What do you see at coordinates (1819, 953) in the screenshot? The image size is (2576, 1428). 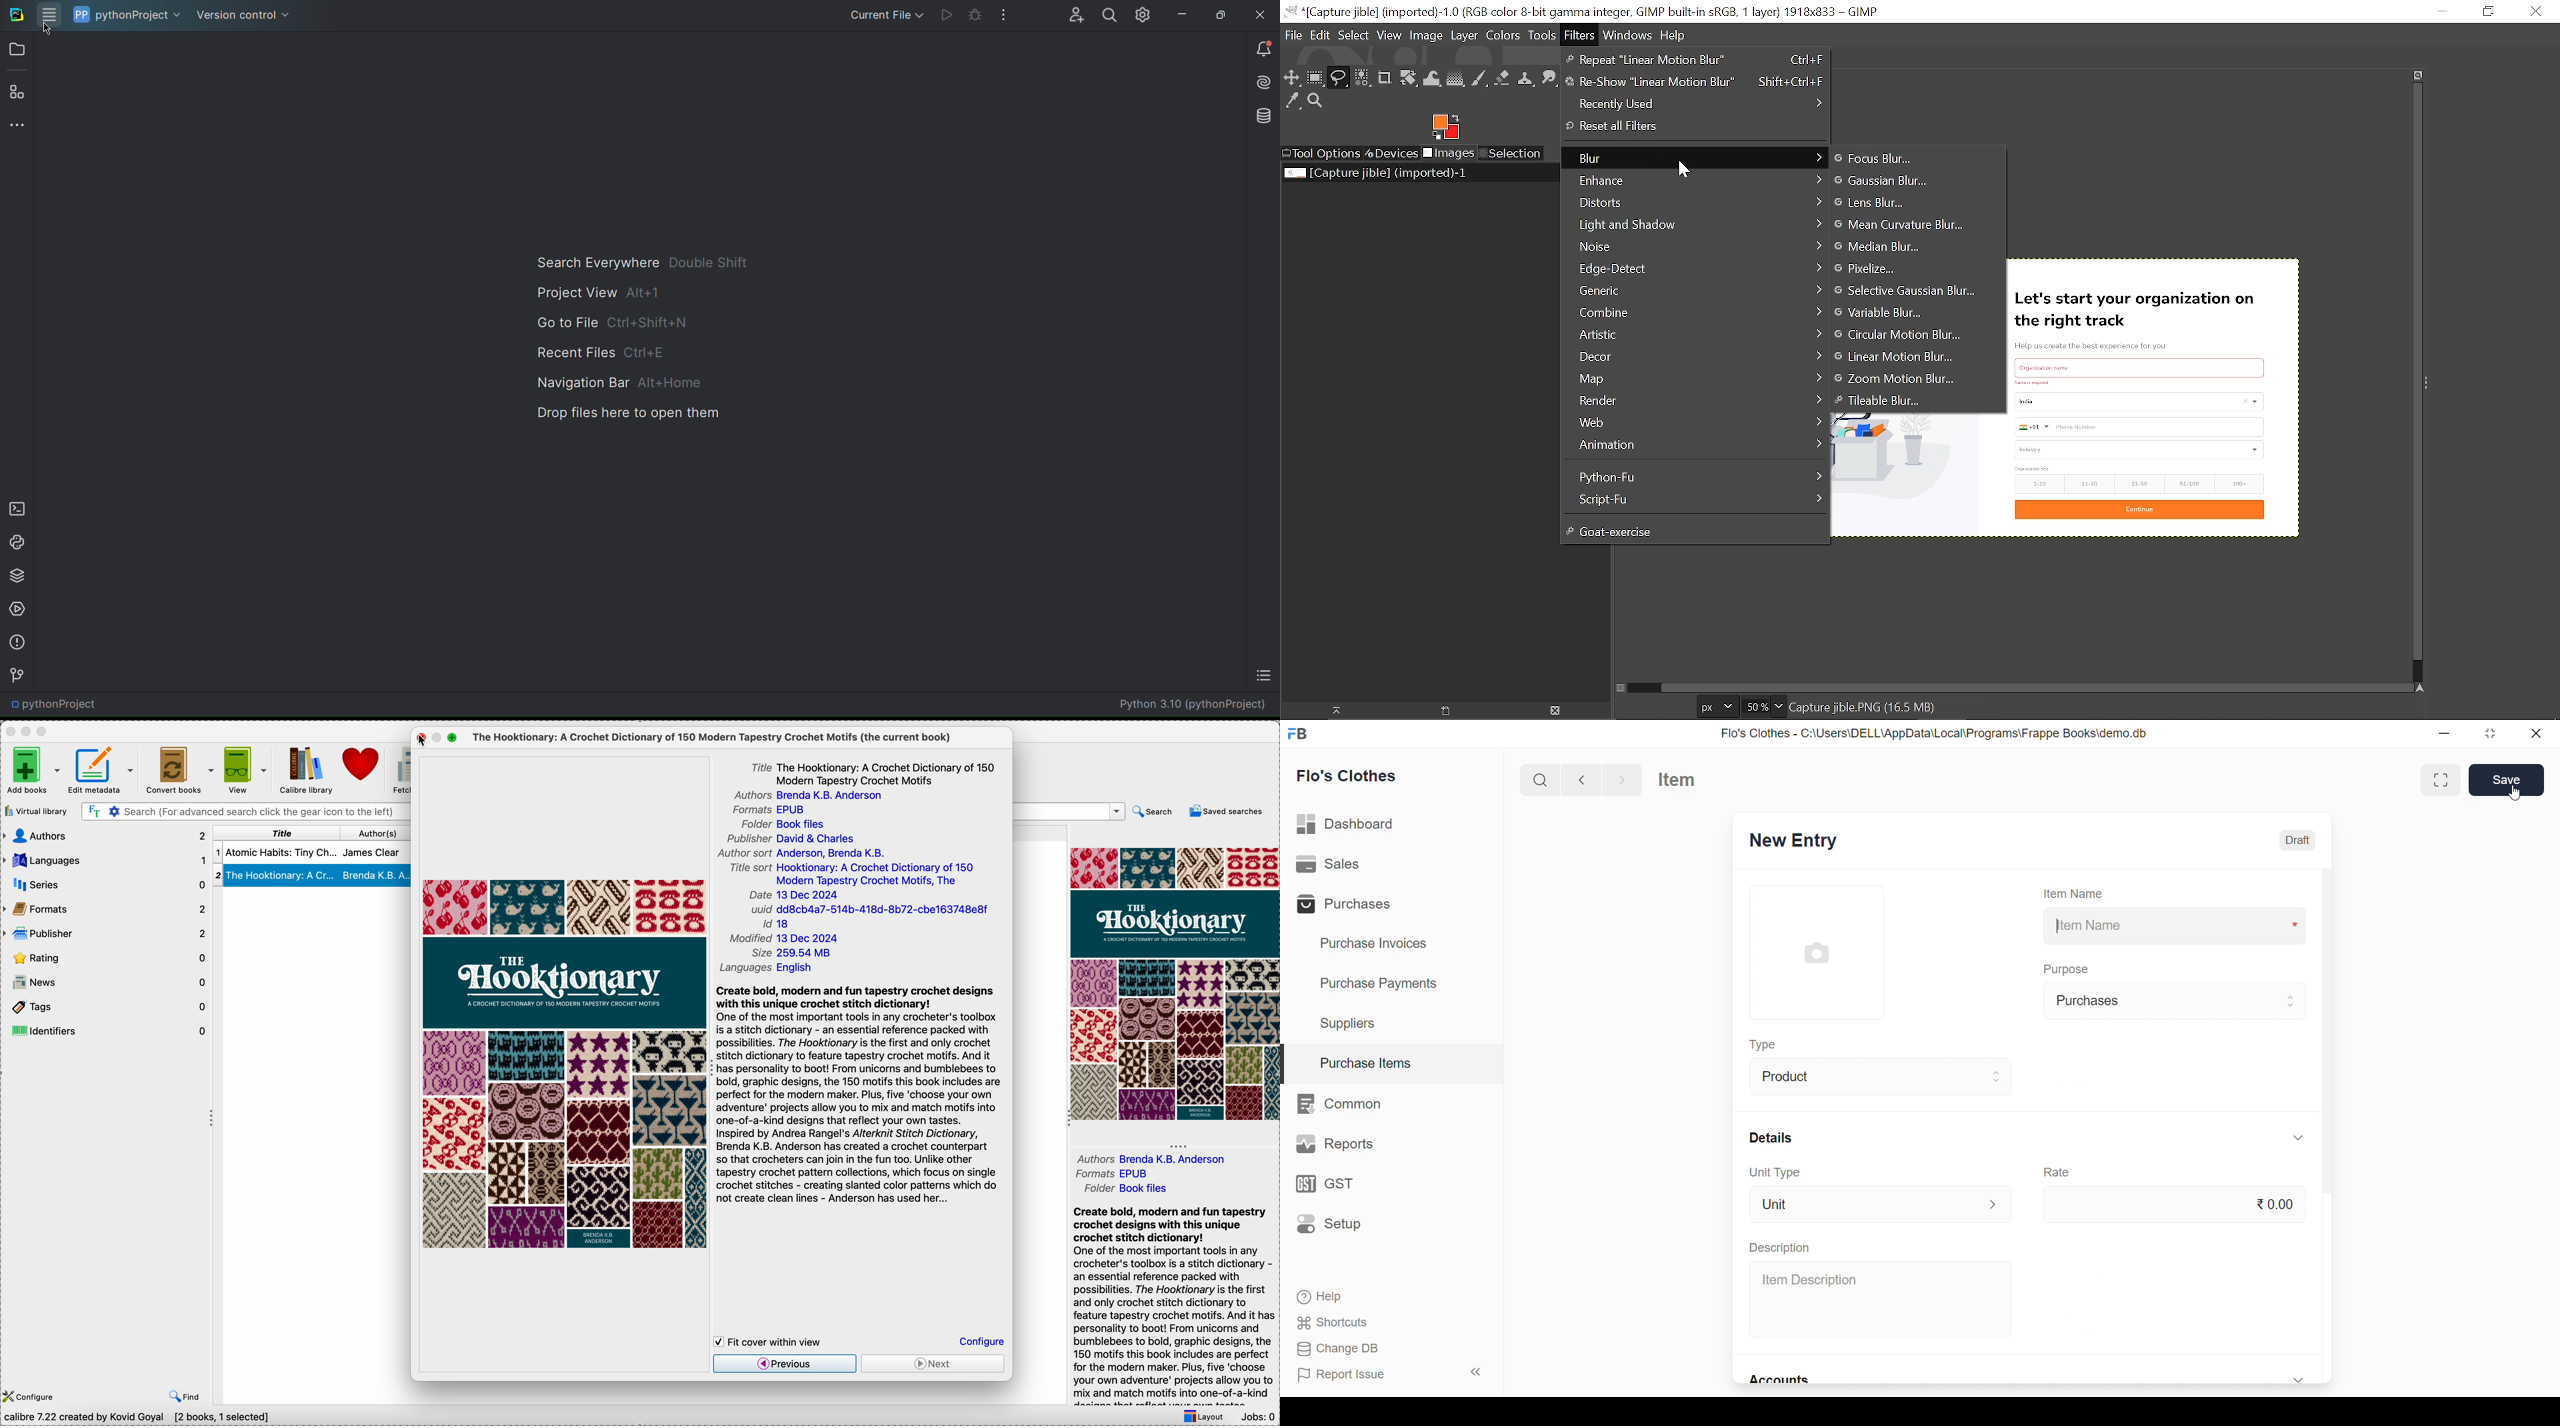 I see `image` at bounding box center [1819, 953].